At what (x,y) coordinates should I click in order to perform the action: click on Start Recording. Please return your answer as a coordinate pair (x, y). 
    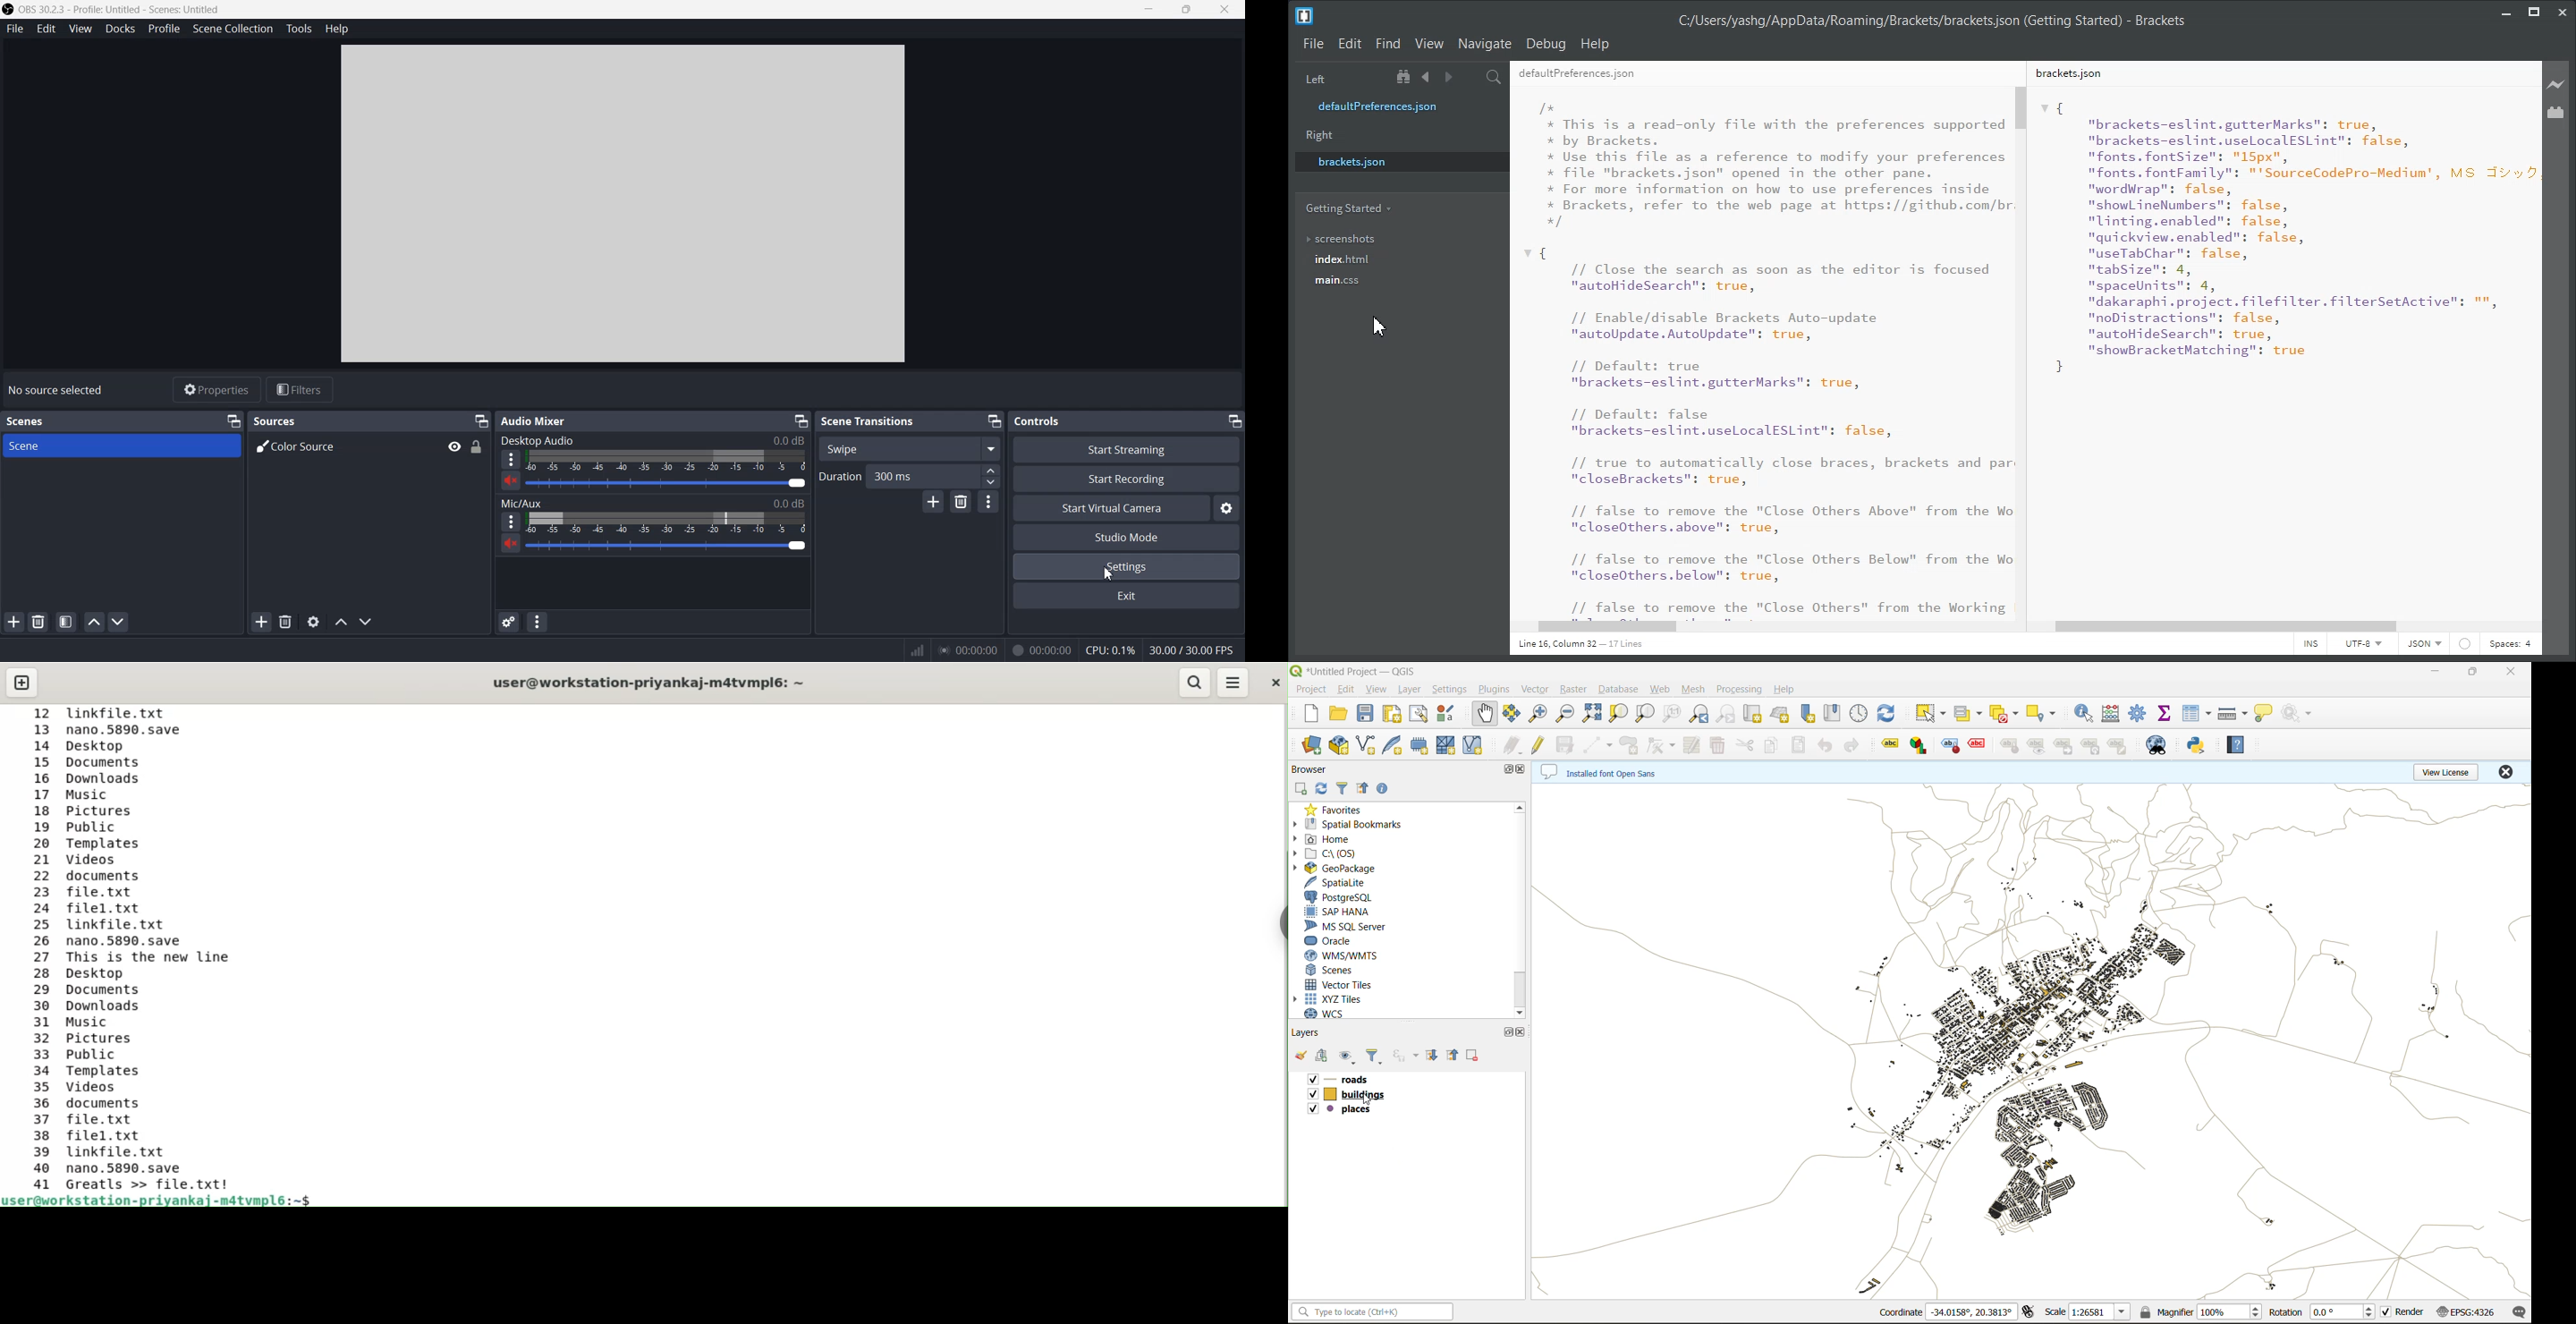
    Looking at the image, I should click on (1127, 479).